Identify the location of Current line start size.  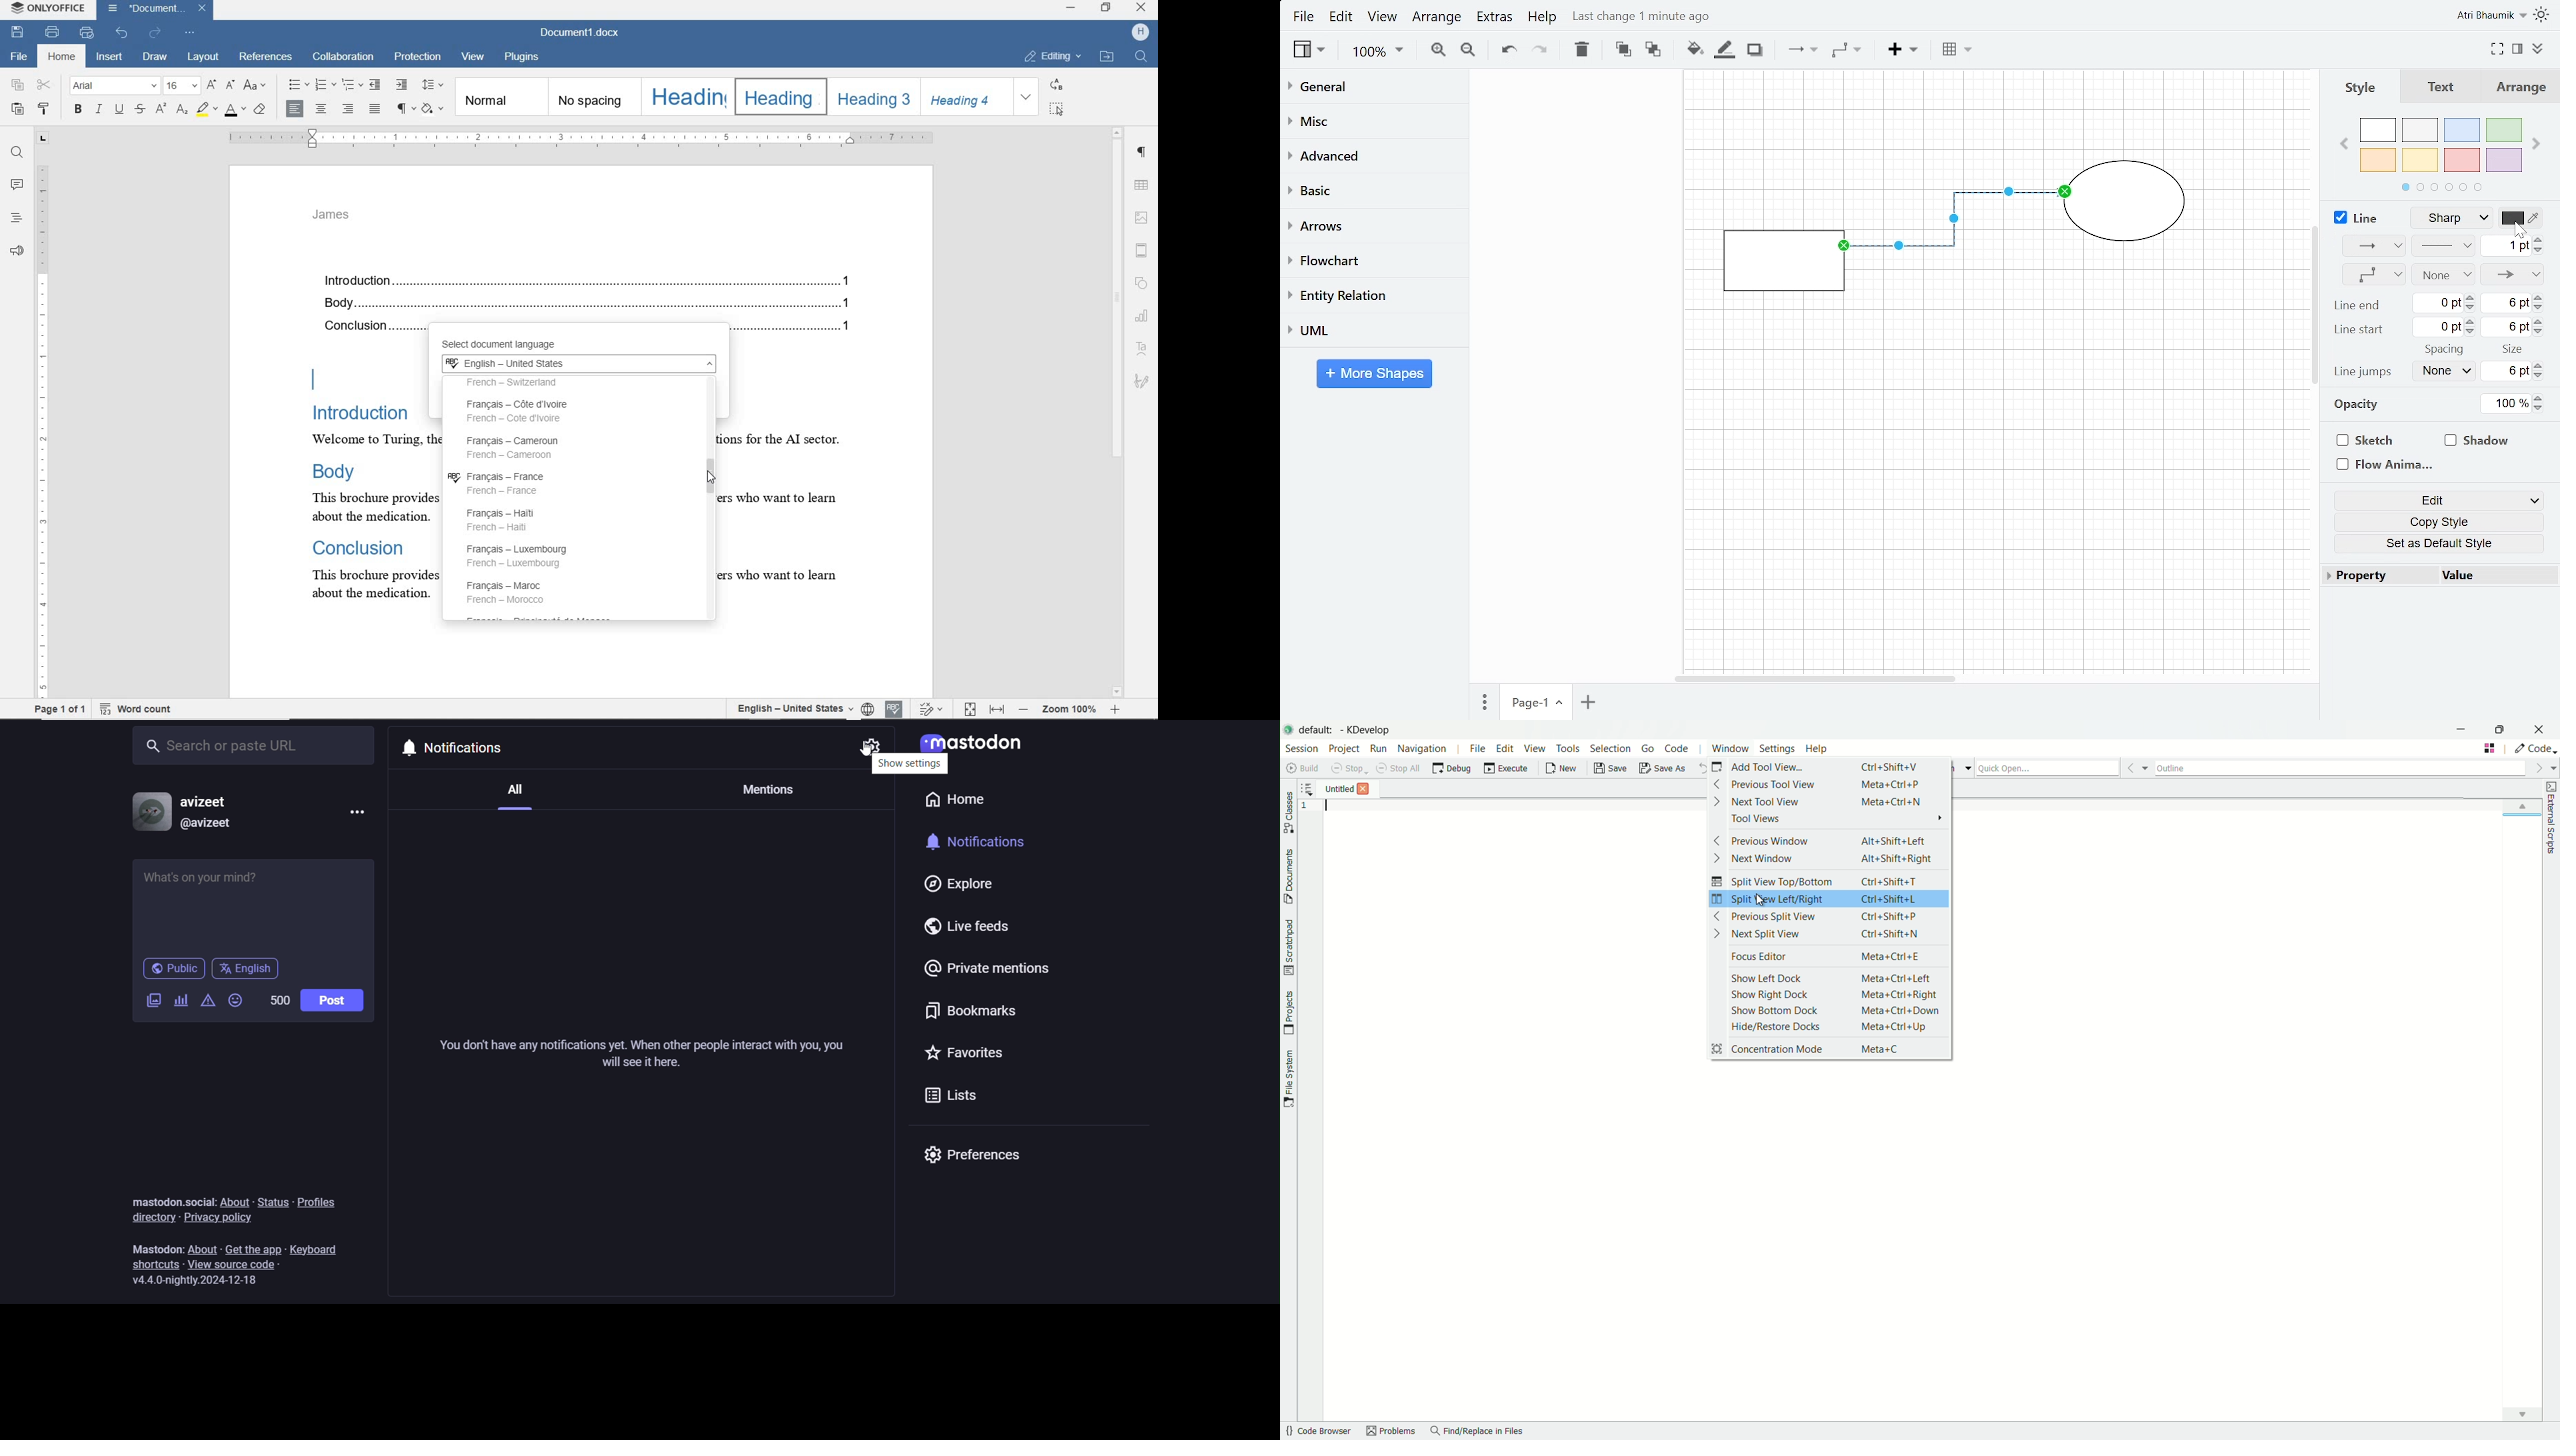
(2507, 327).